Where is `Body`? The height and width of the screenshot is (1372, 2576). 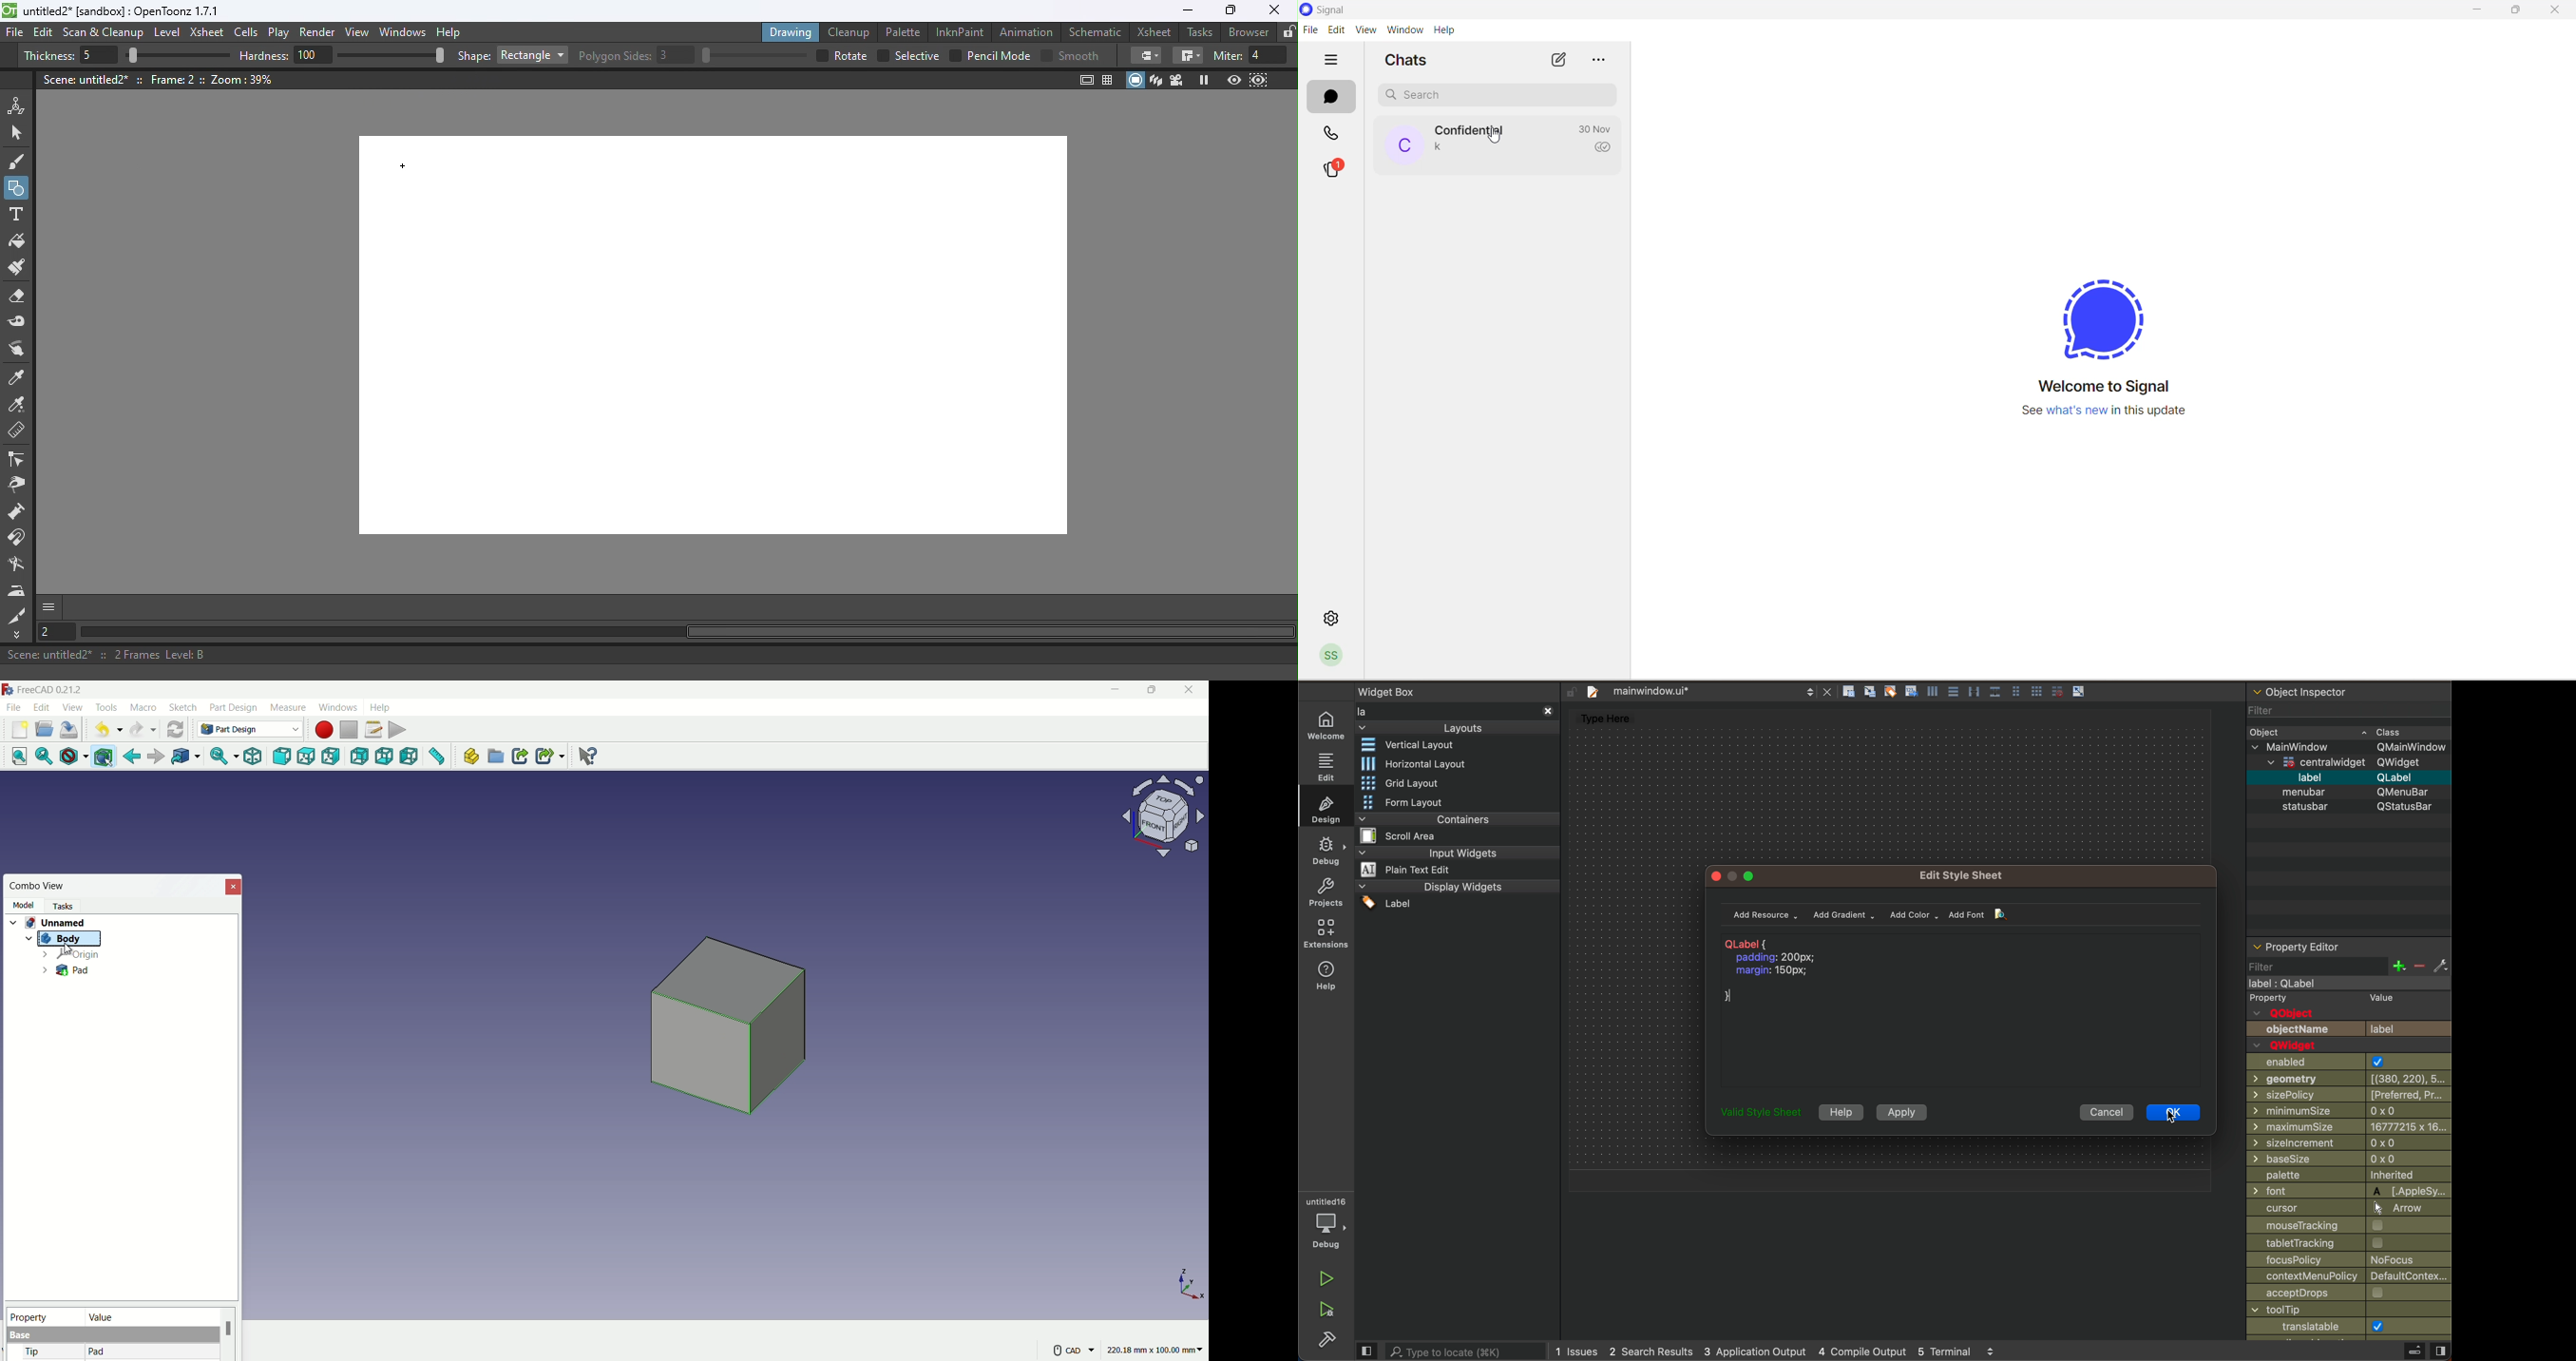 Body is located at coordinates (66, 939).